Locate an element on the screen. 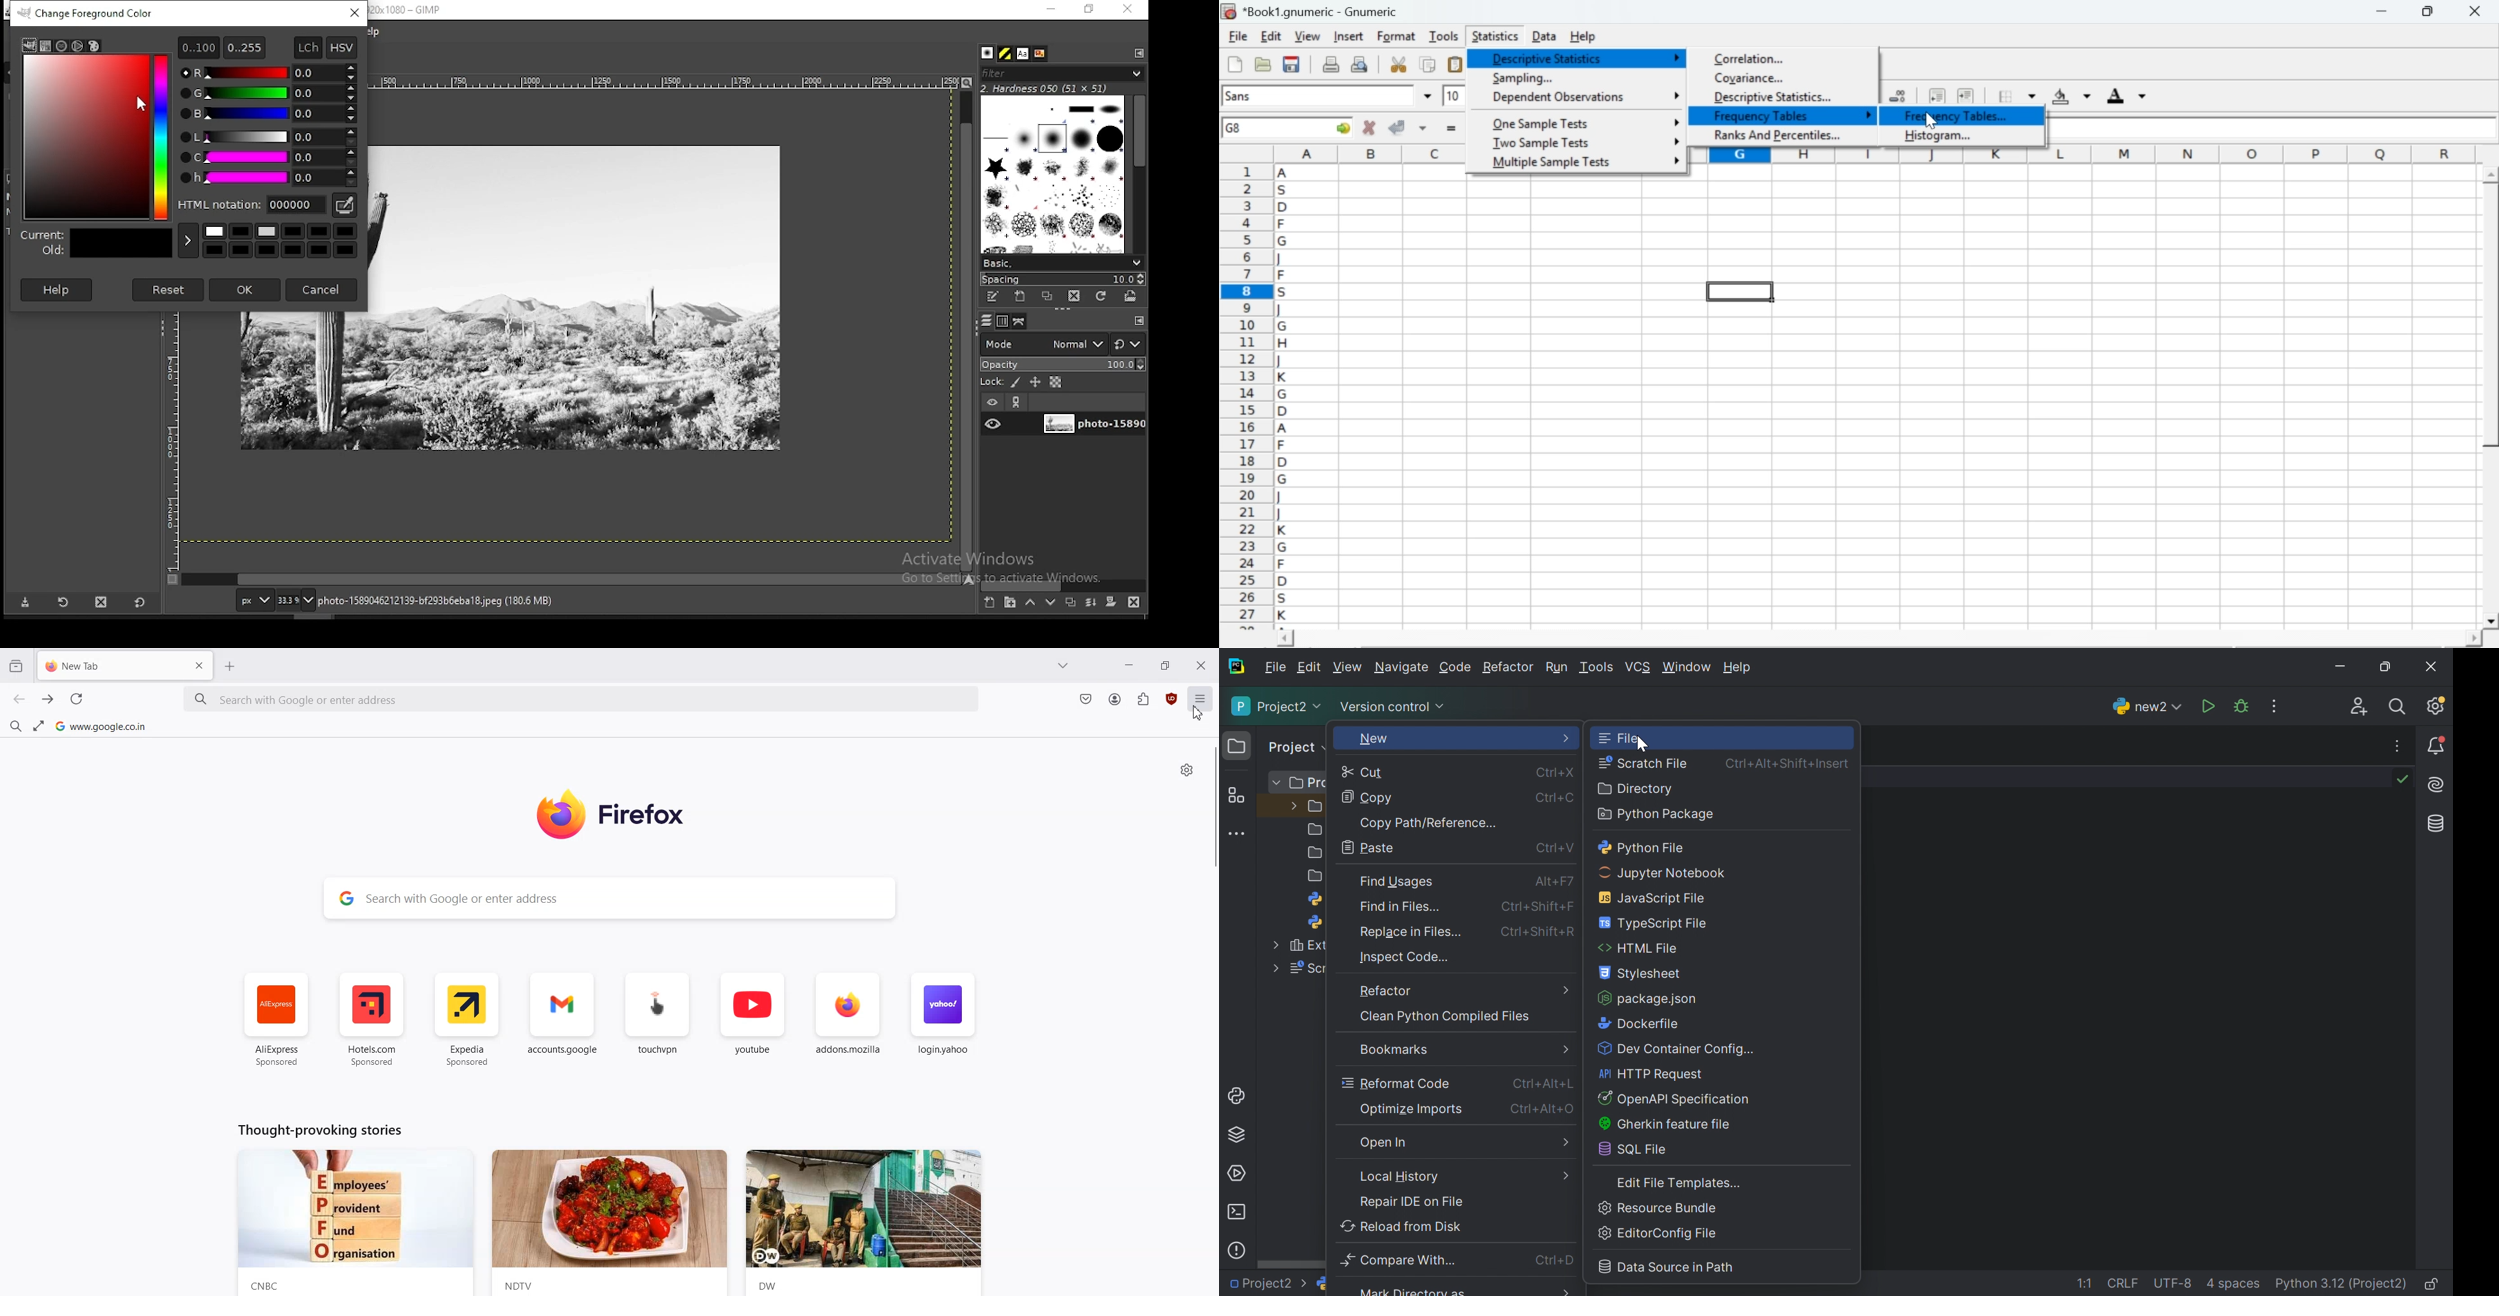 The width and height of the screenshot is (2520, 1316). histogram... is located at coordinates (1941, 136).